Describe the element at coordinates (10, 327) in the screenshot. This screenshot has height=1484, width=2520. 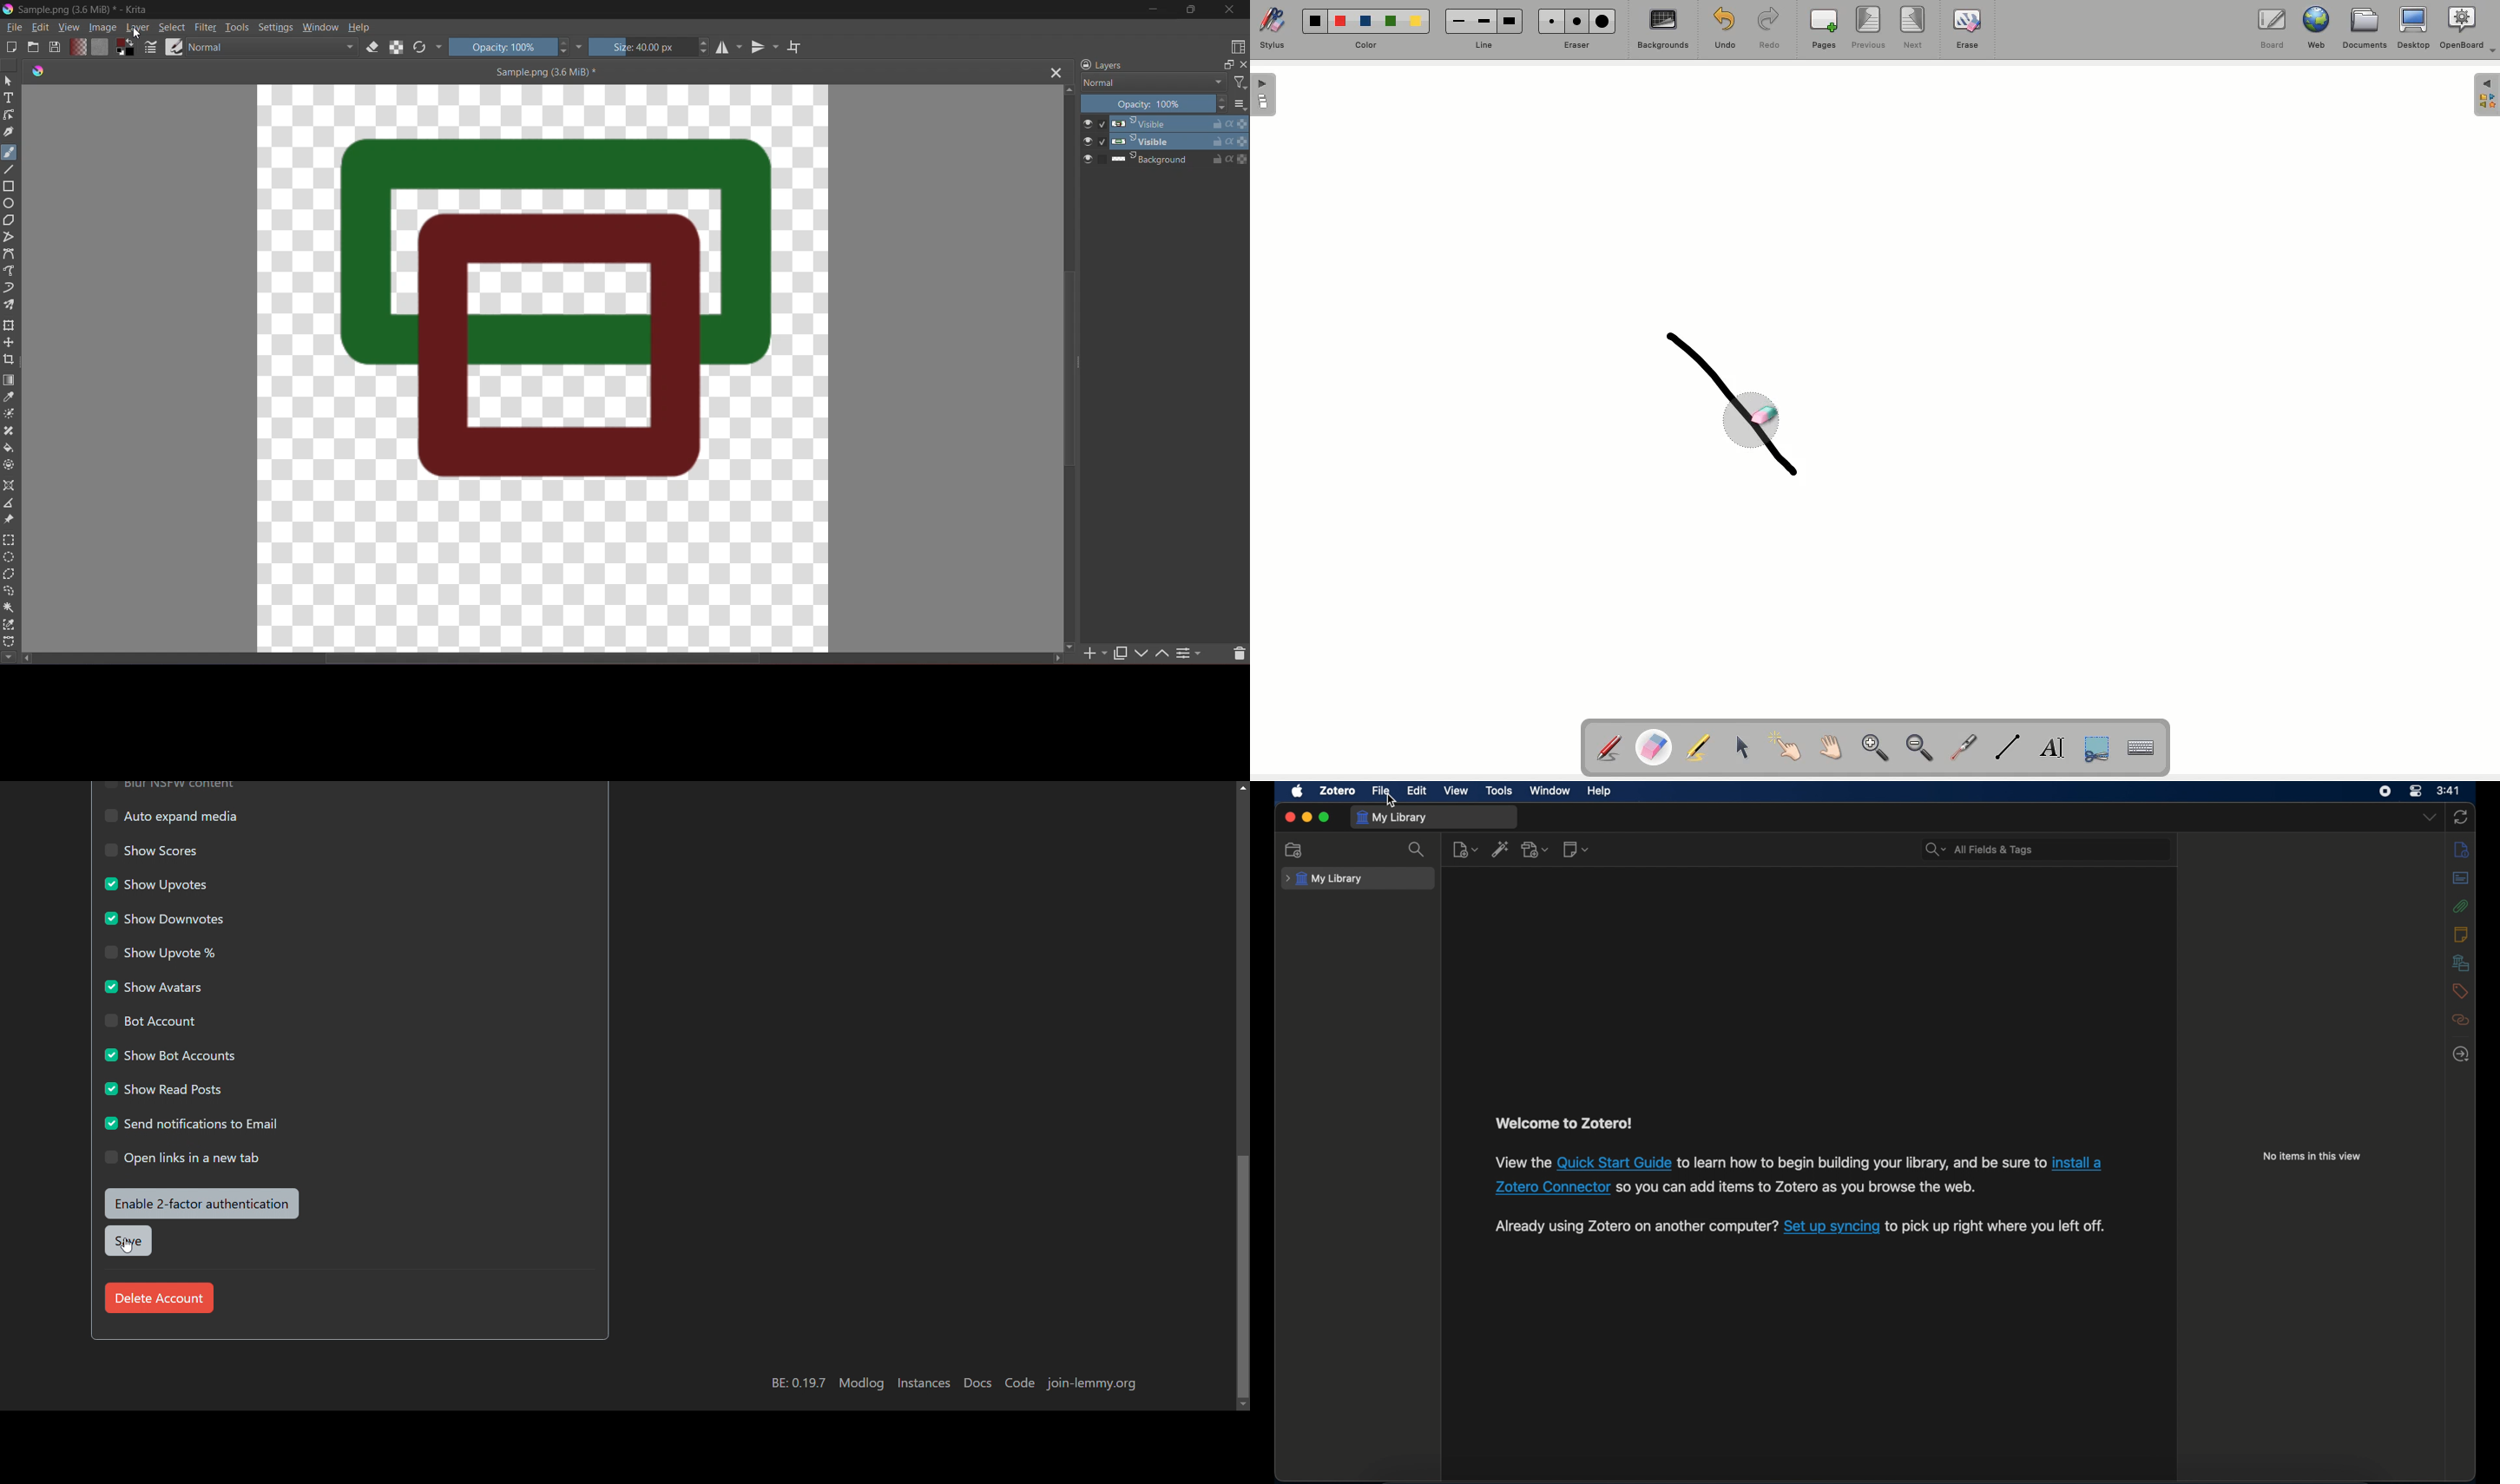
I see `Transform a layer` at that location.